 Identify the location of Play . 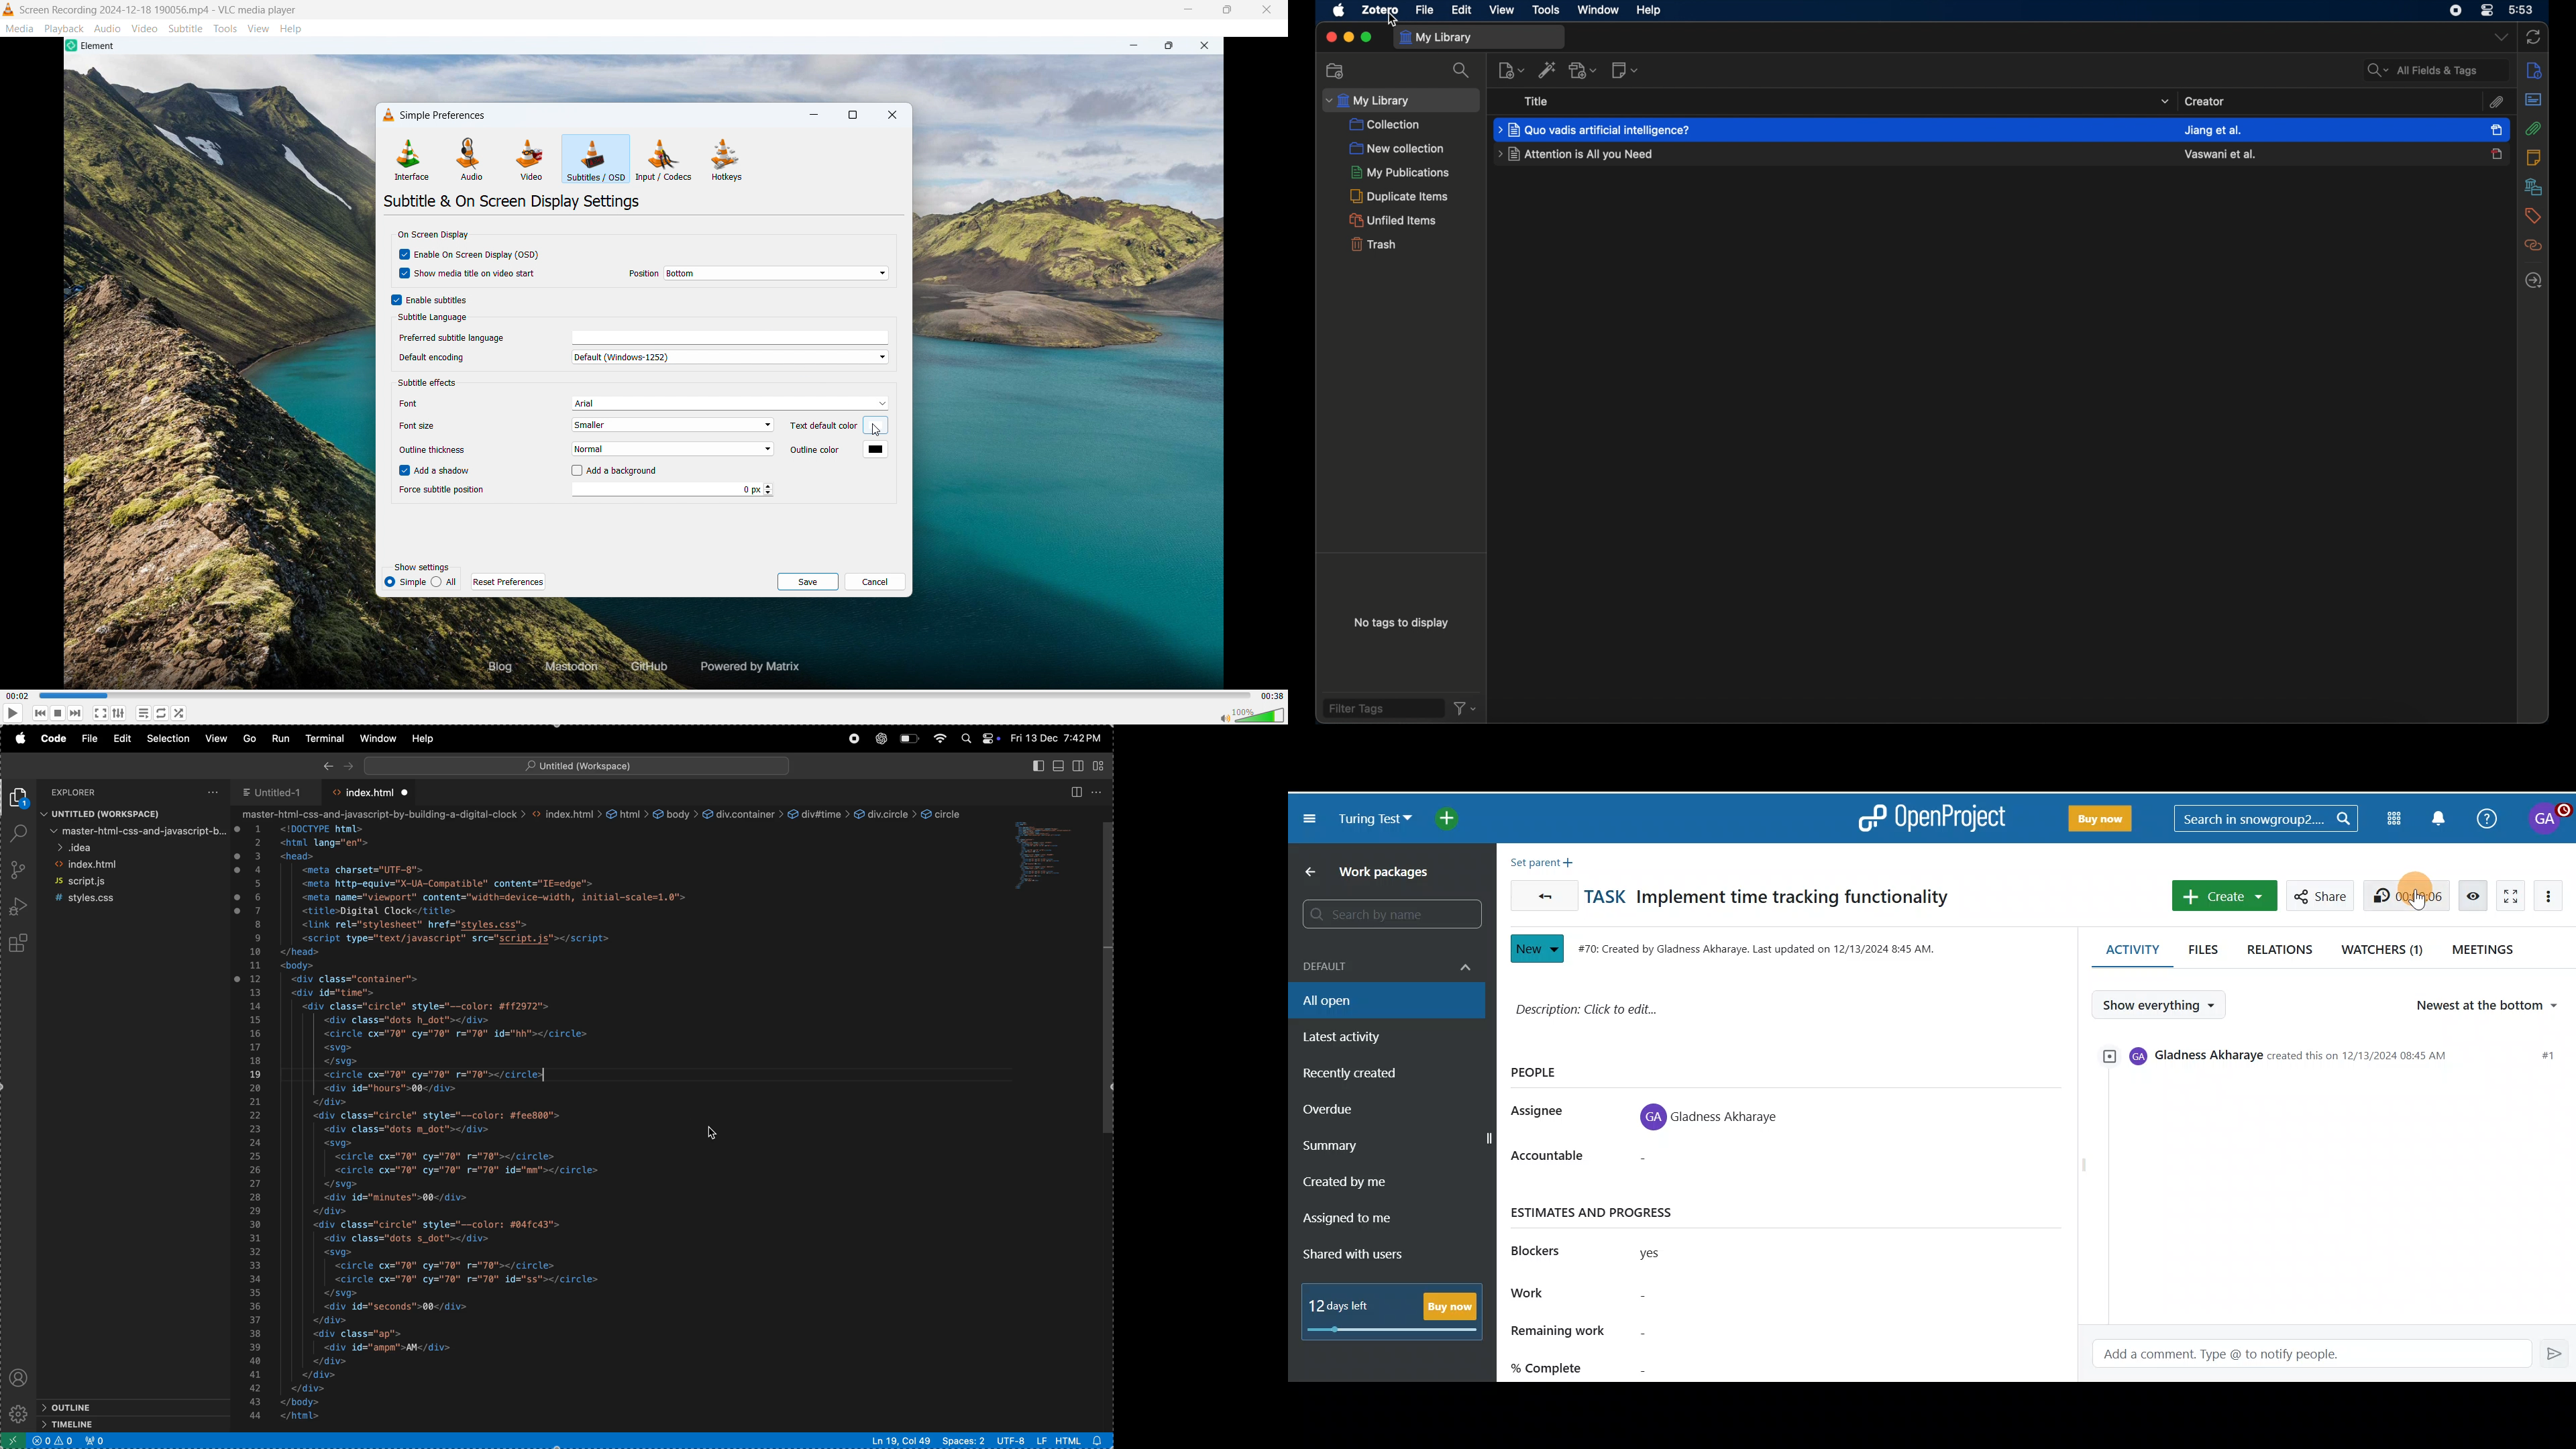
(12, 713).